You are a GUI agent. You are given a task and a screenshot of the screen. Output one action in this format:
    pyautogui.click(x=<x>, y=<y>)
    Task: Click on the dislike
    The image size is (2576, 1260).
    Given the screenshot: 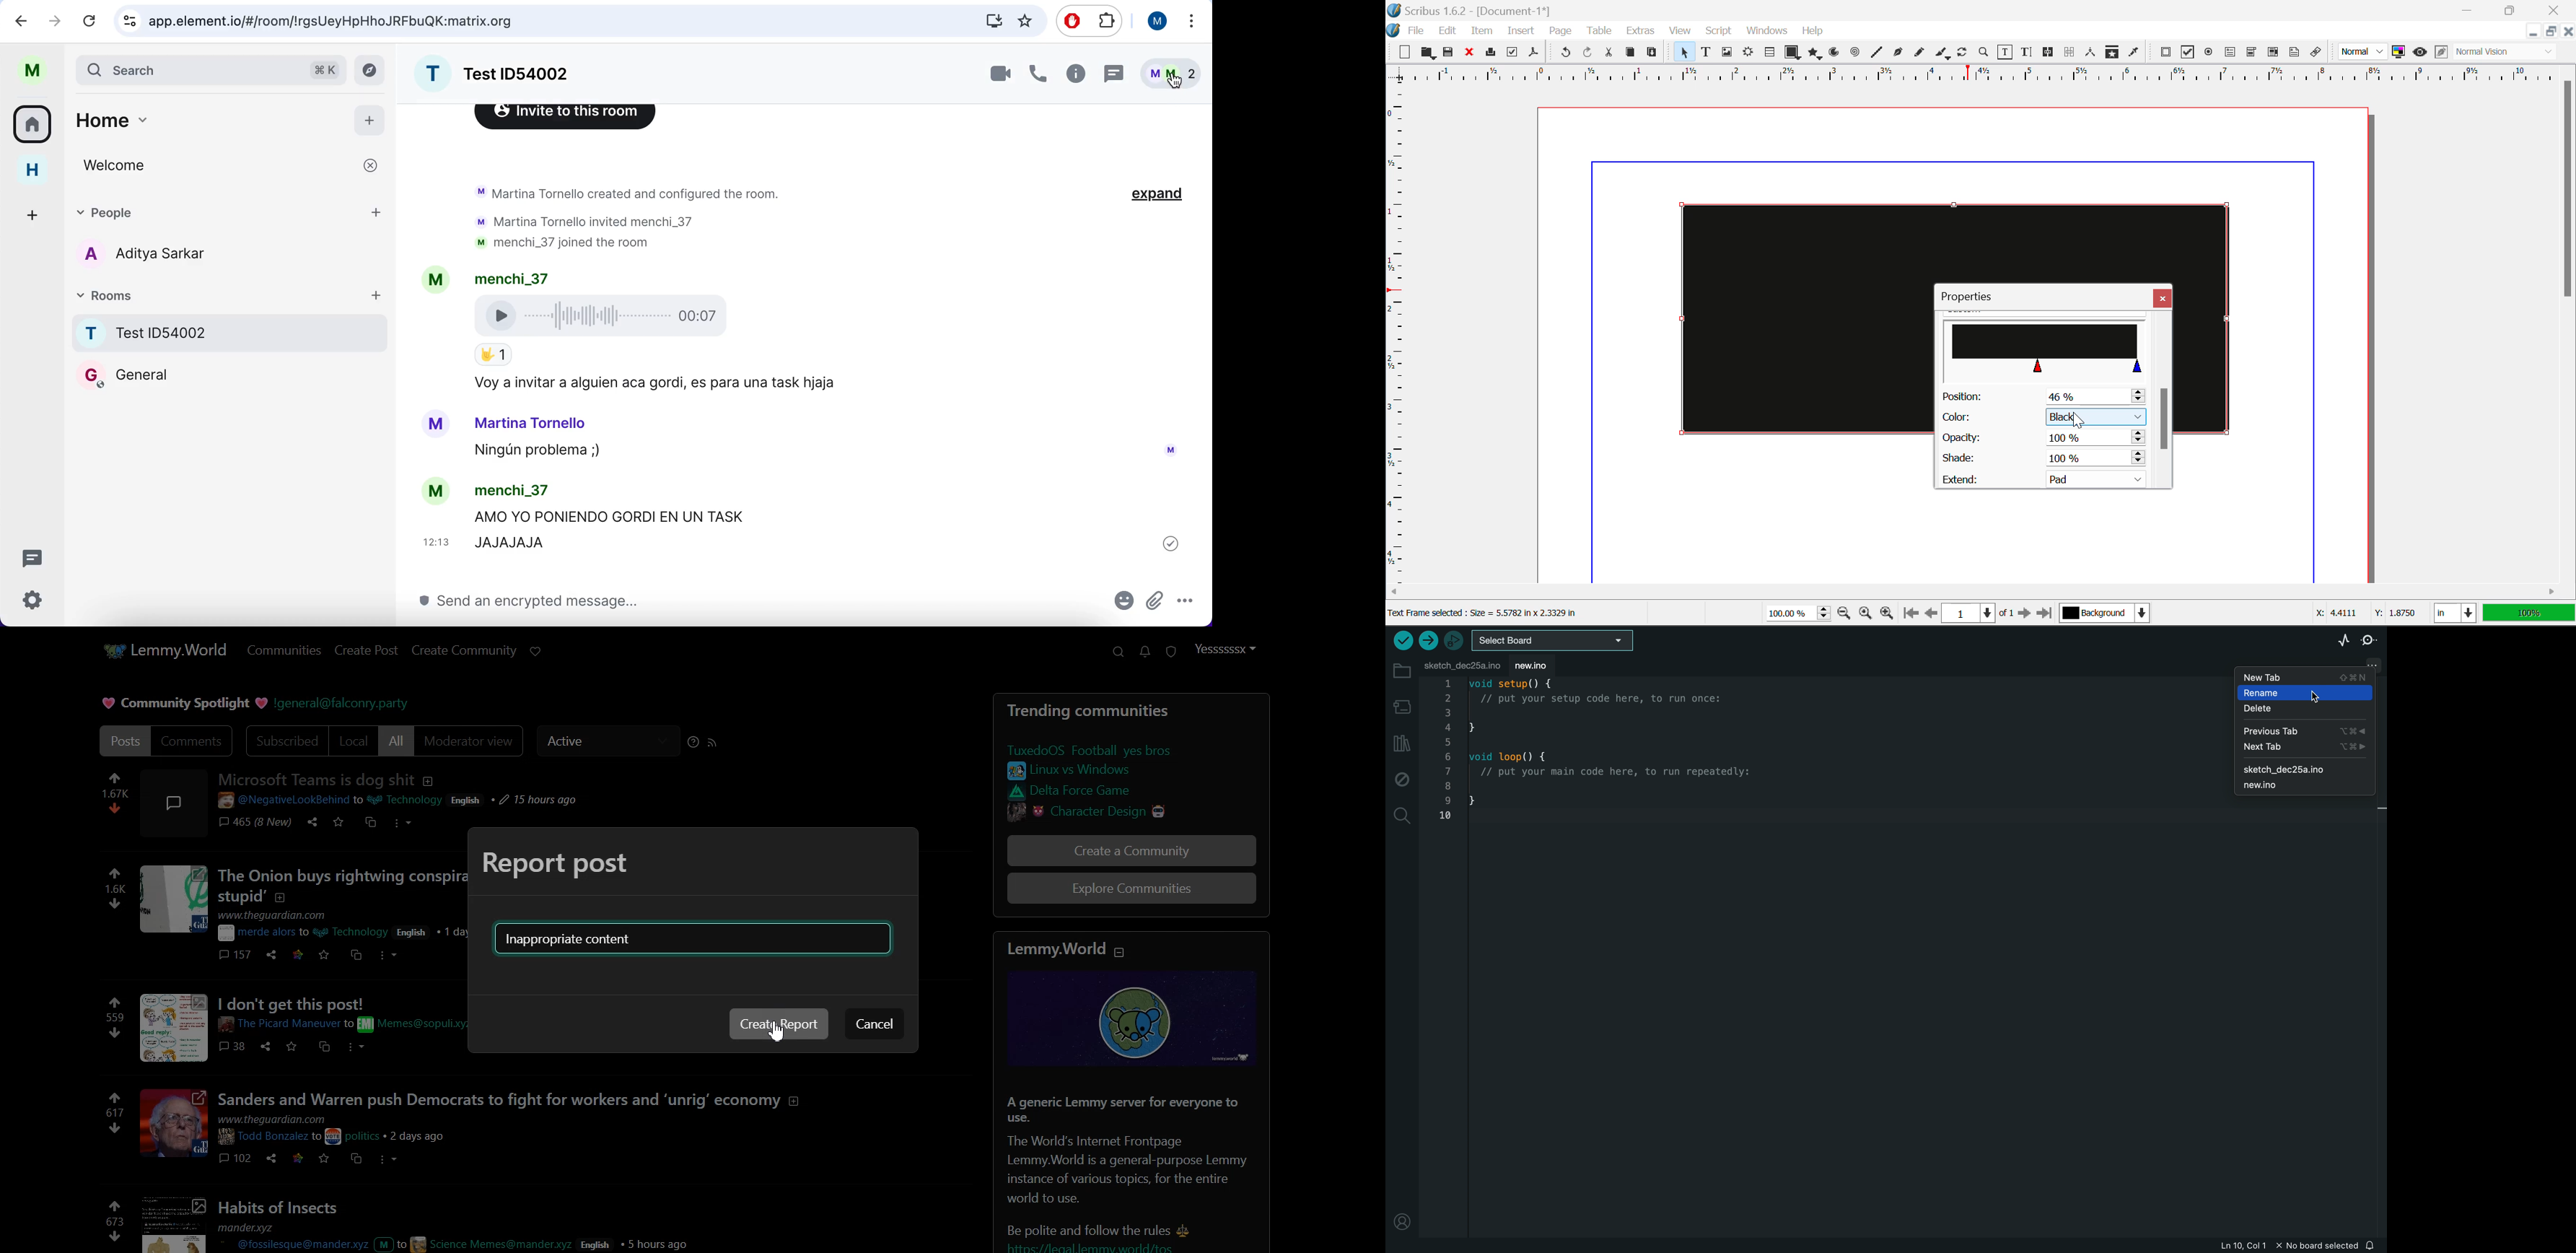 What is the action you would take?
    pyautogui.click(x=117, y=808)
    